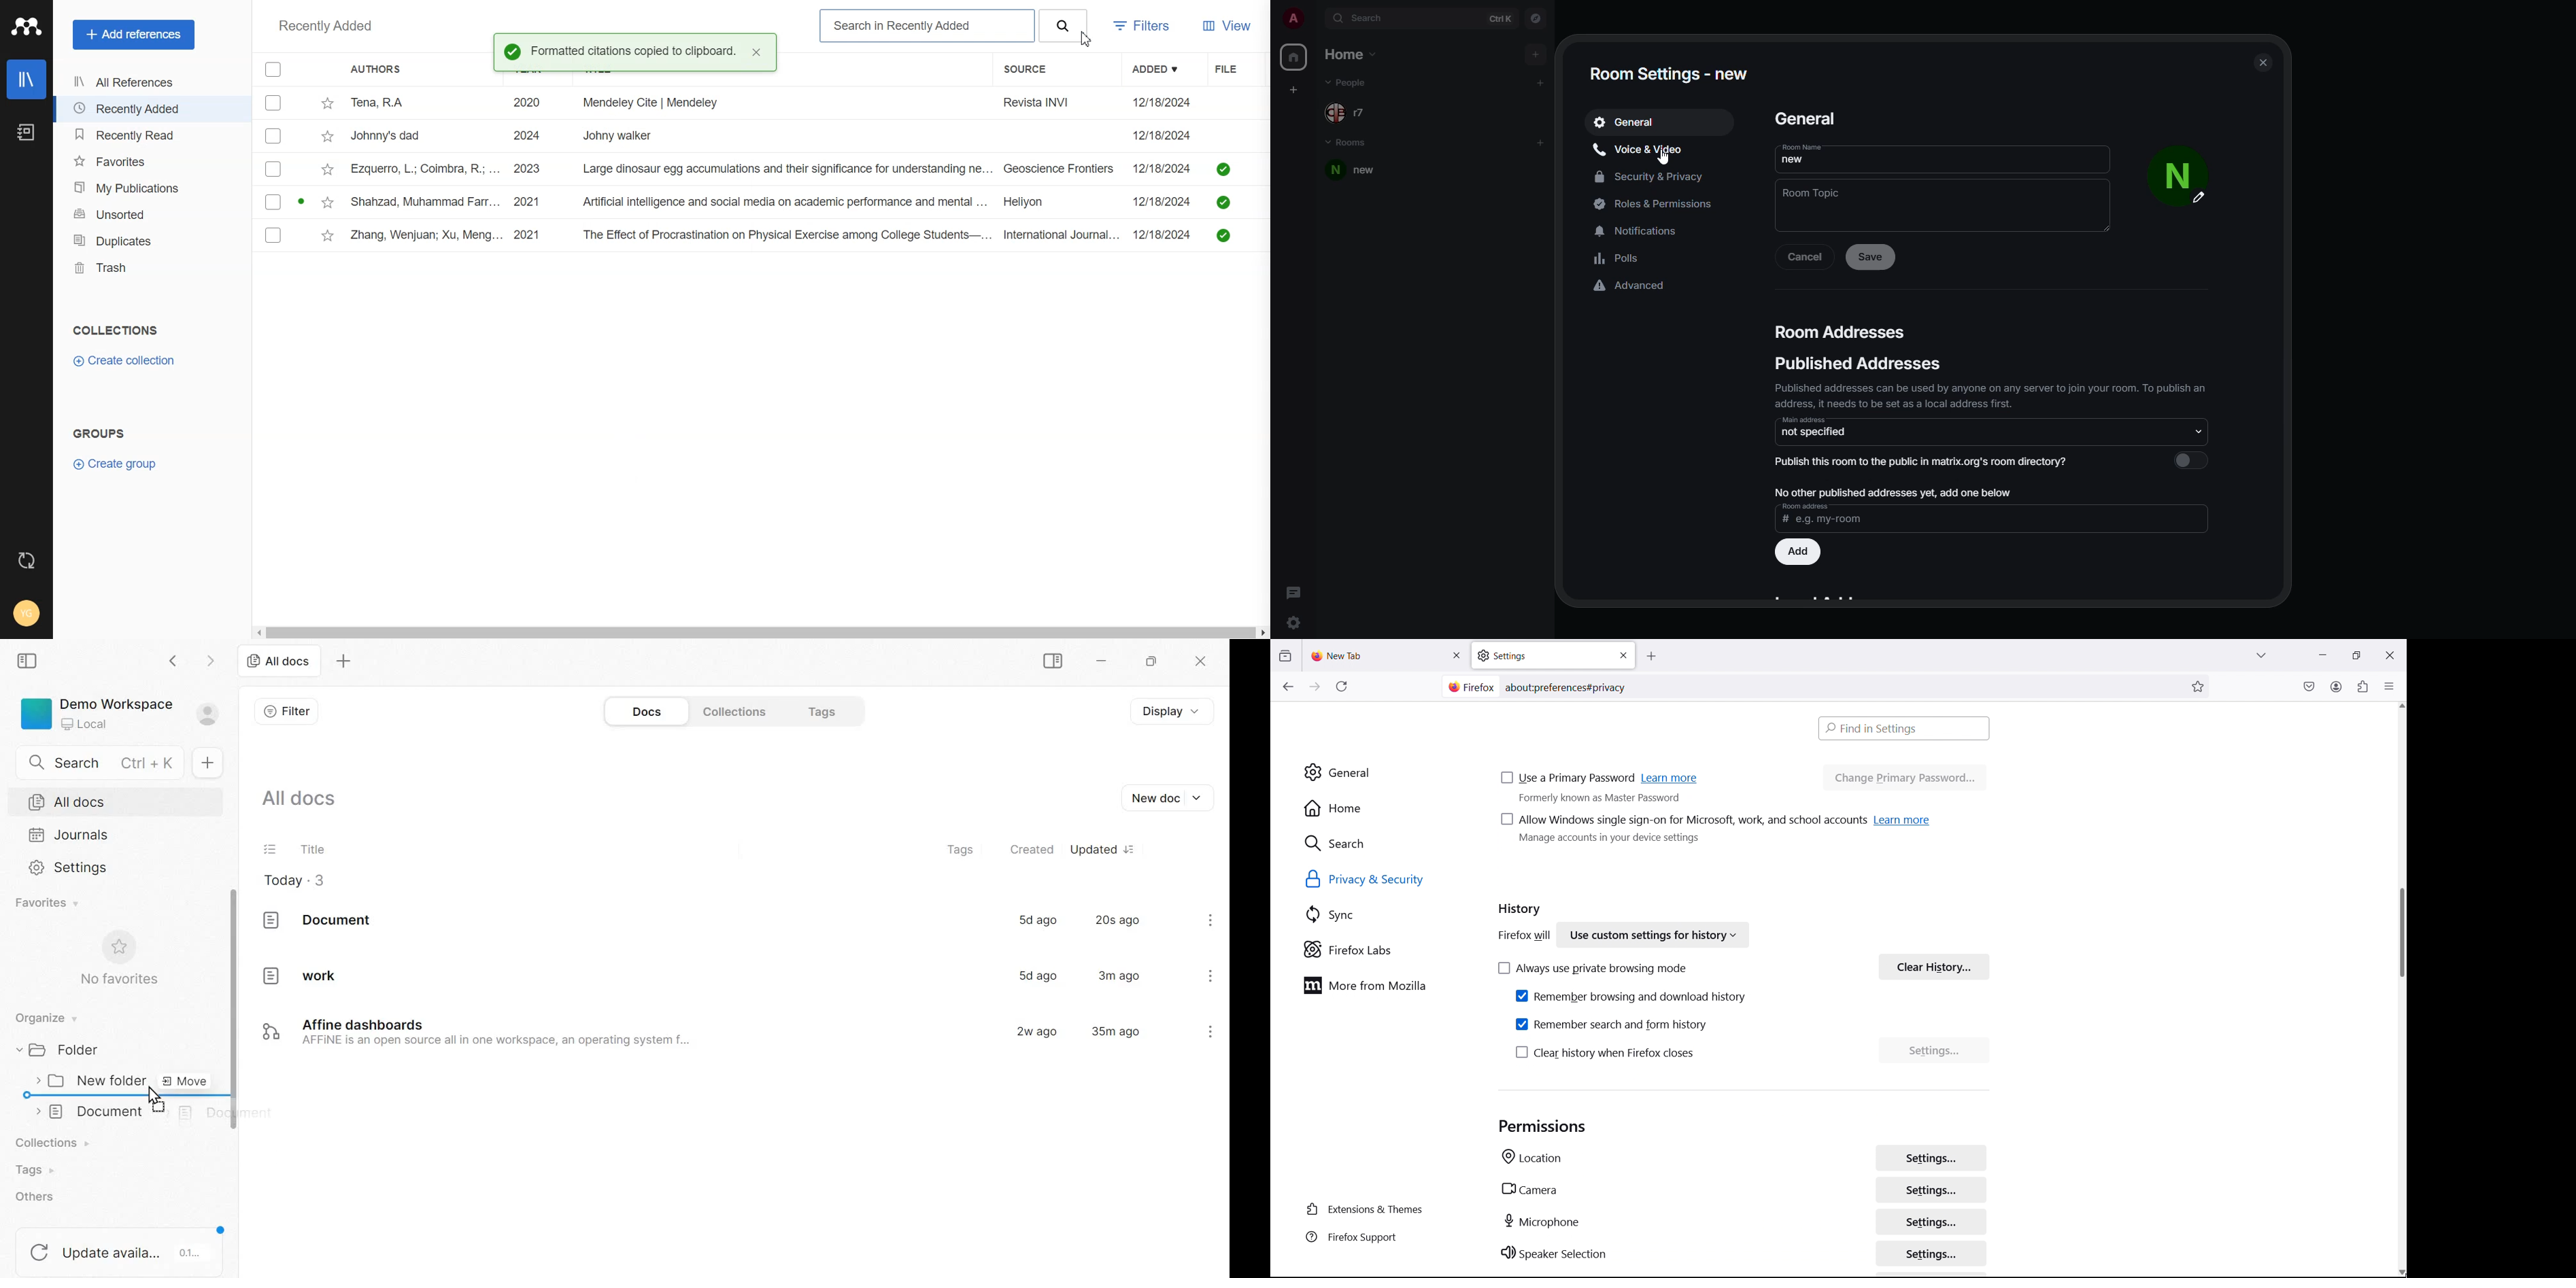 Image resolution: width=2576 pixels, height=1288 pixels. Describe the element at coordinates (329, 235) in the screenshot. I see `Star` at that location.